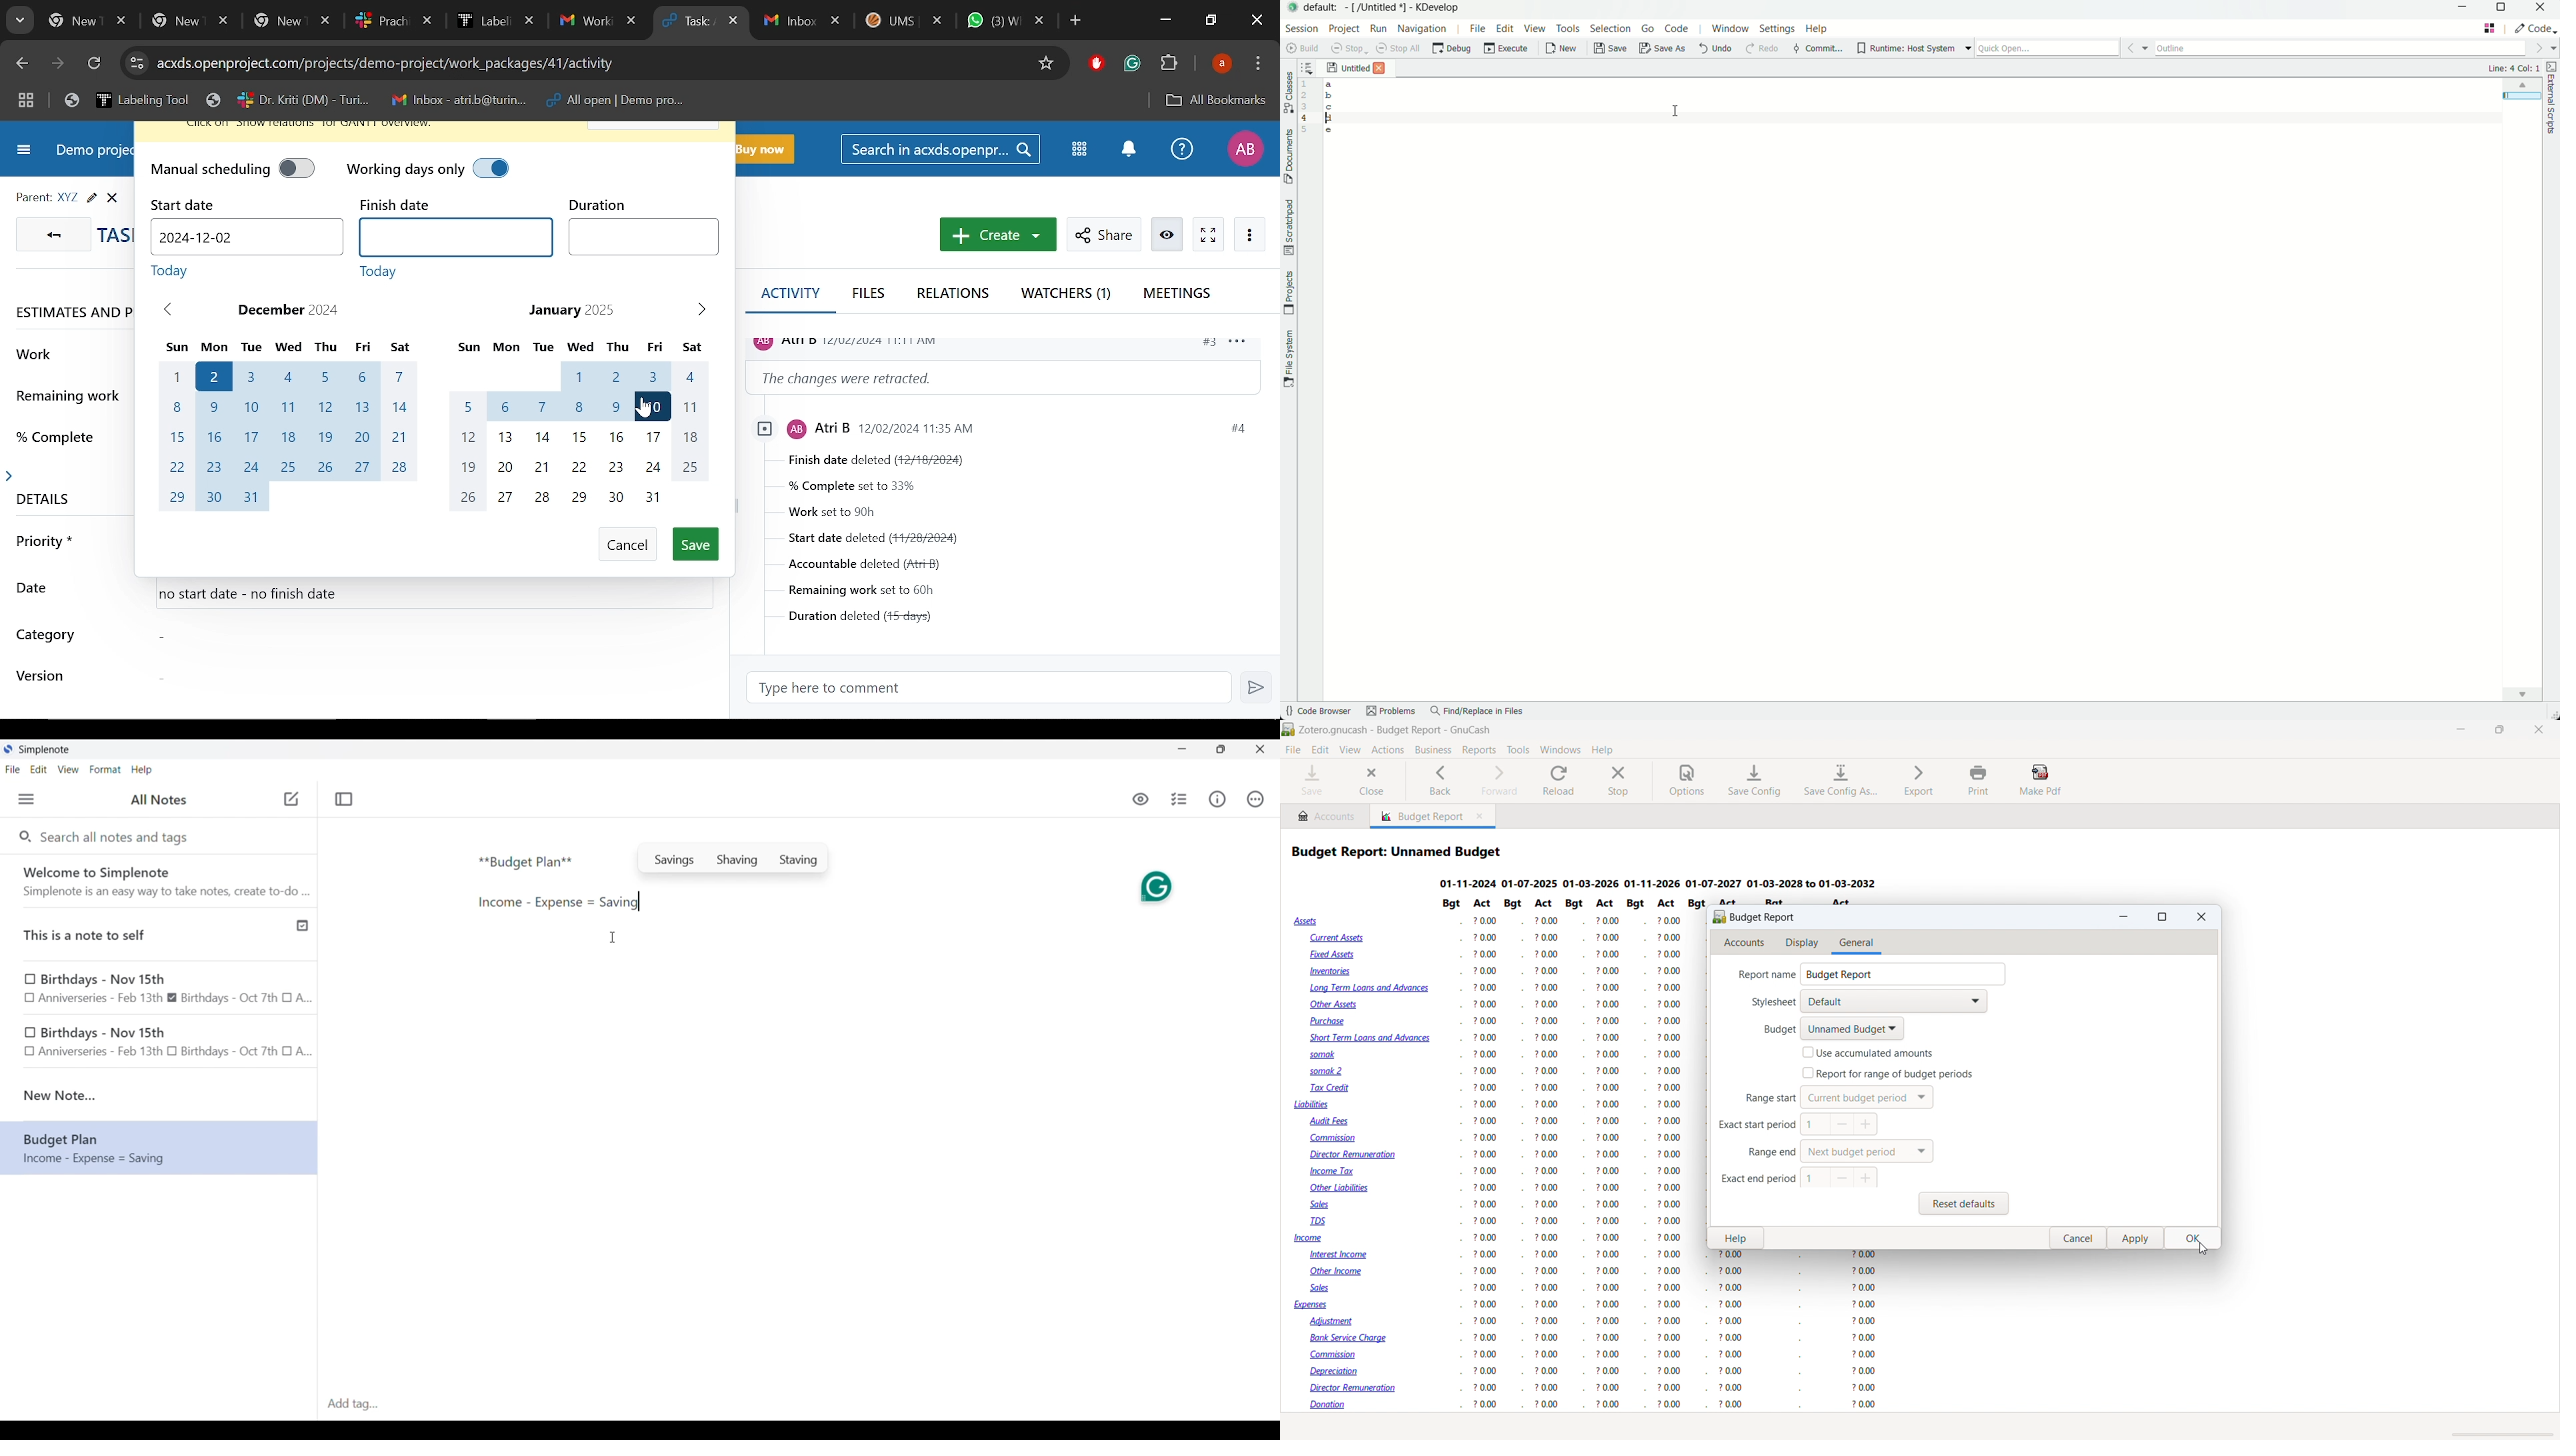 This screenshot has width=2576, height=1456. I want to click on increase exact end period, so click(1865, 1179).